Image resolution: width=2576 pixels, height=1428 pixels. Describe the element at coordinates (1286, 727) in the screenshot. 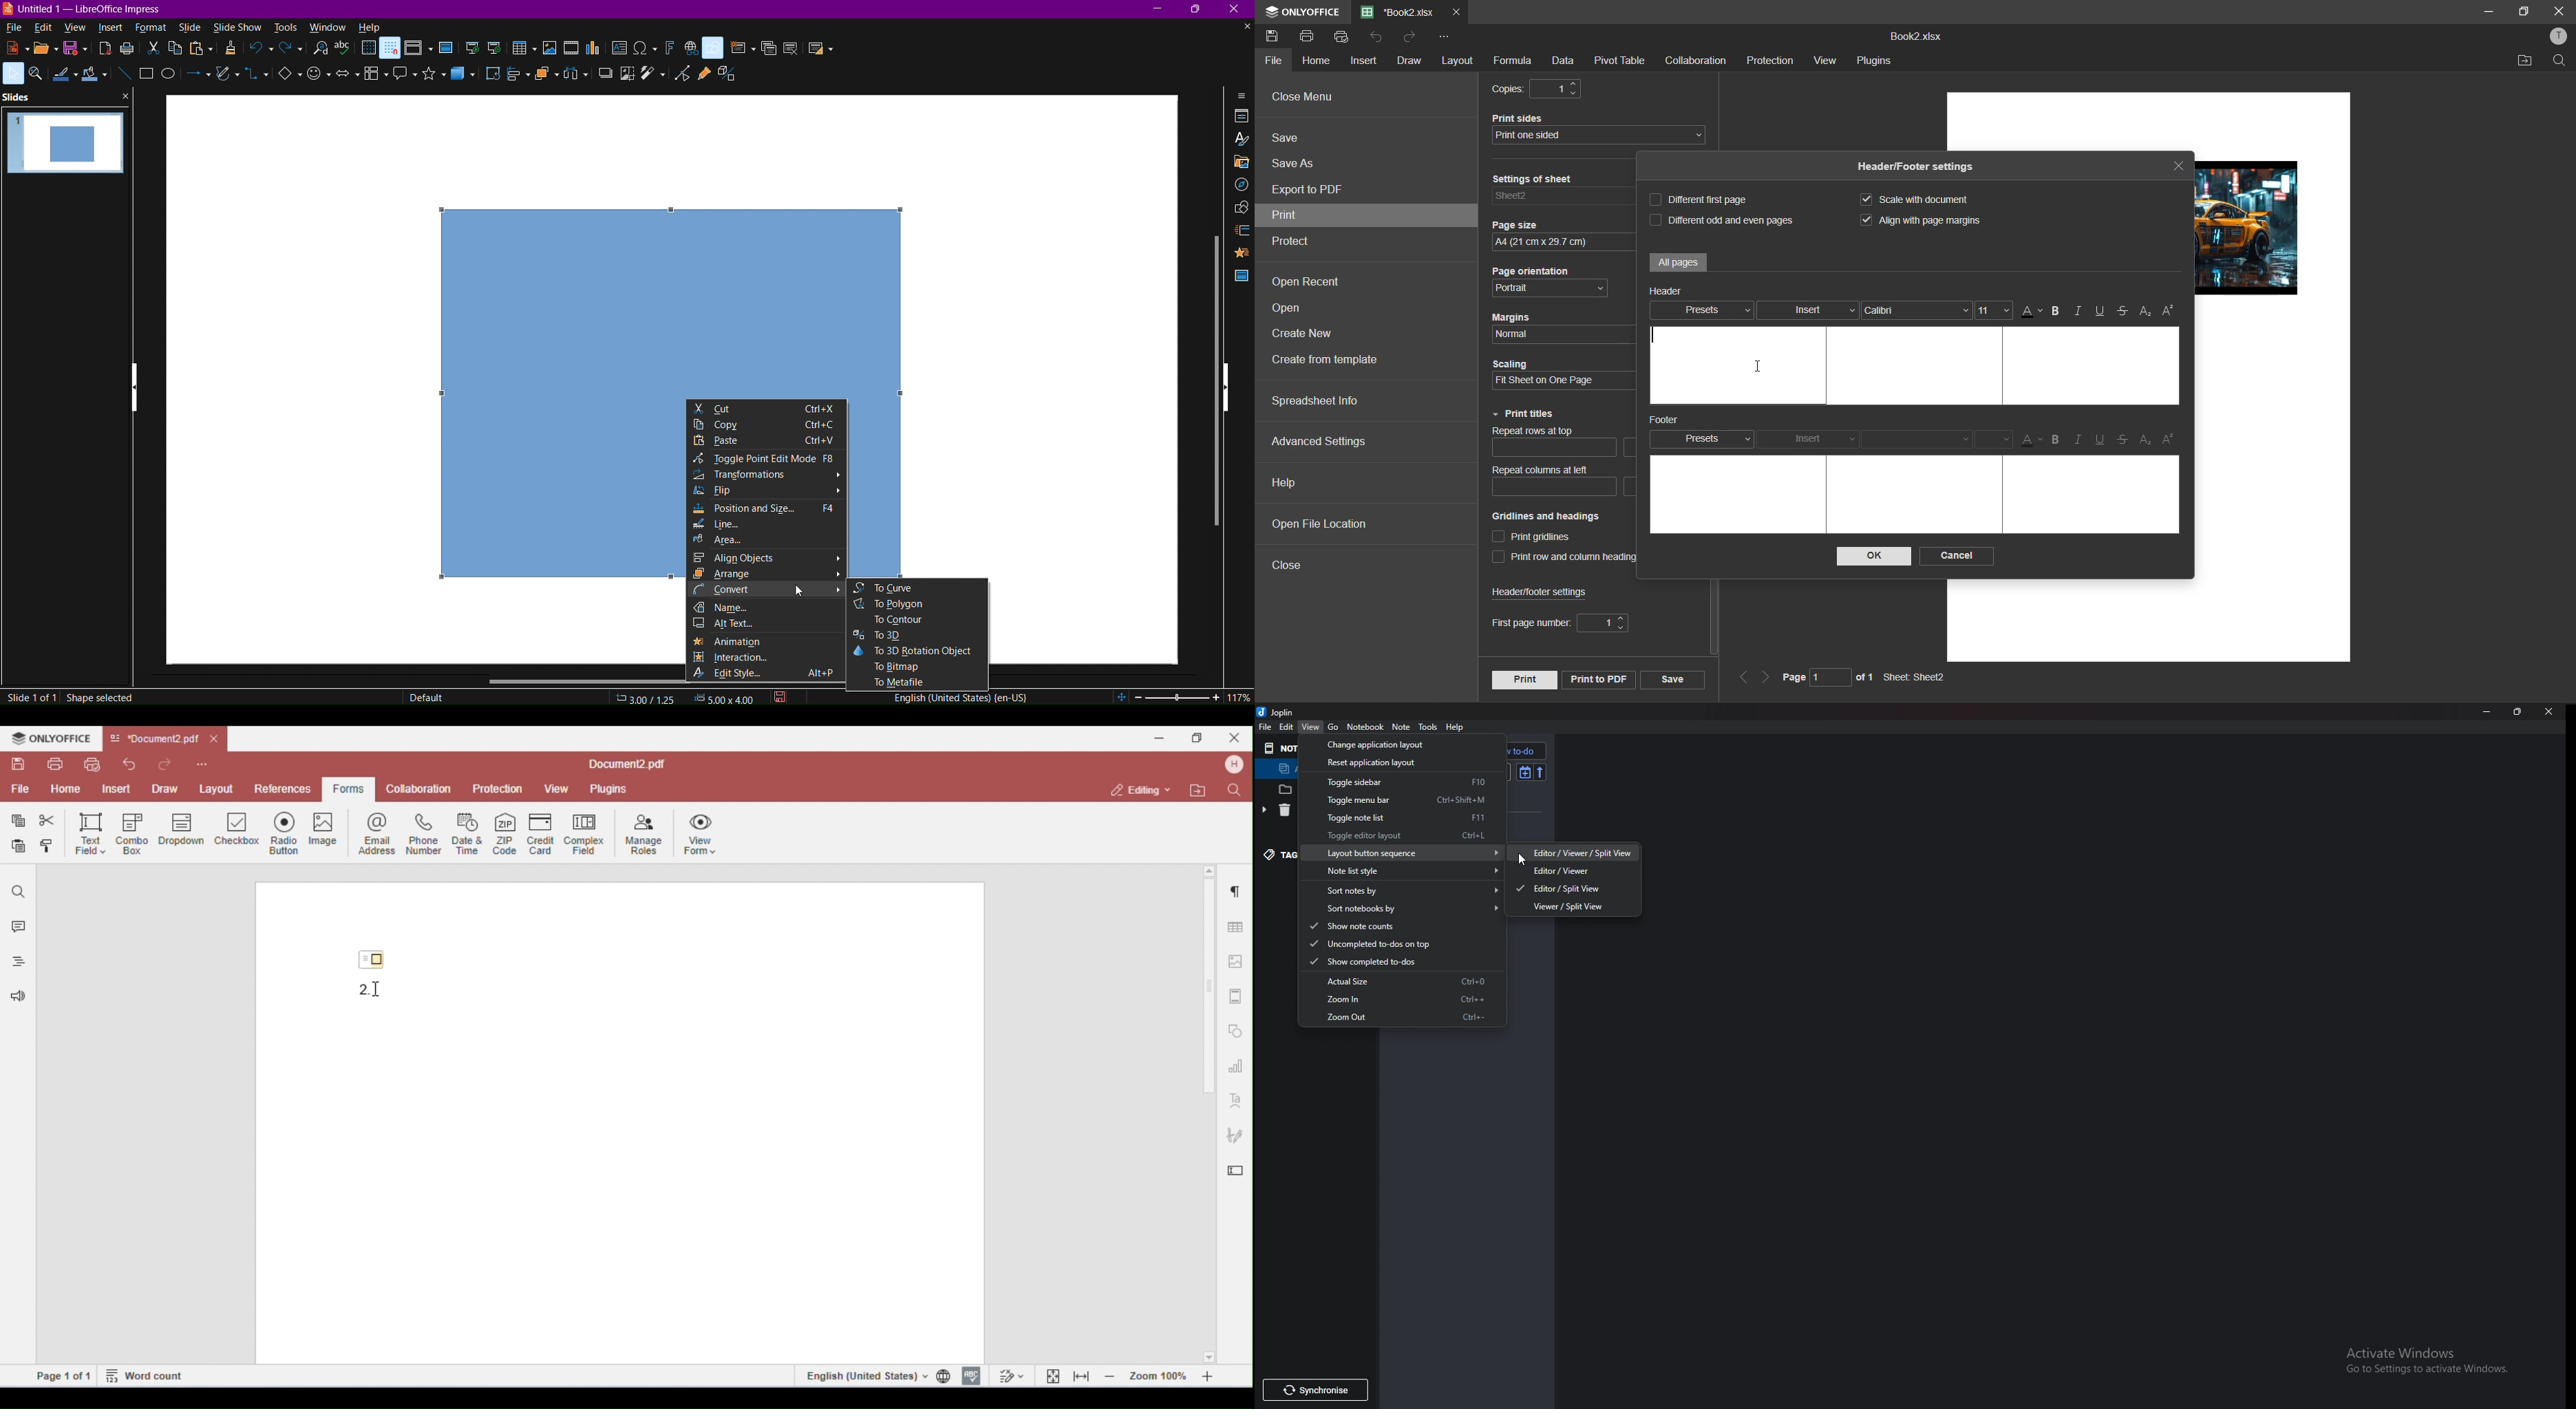

I see `Edit` at that location.